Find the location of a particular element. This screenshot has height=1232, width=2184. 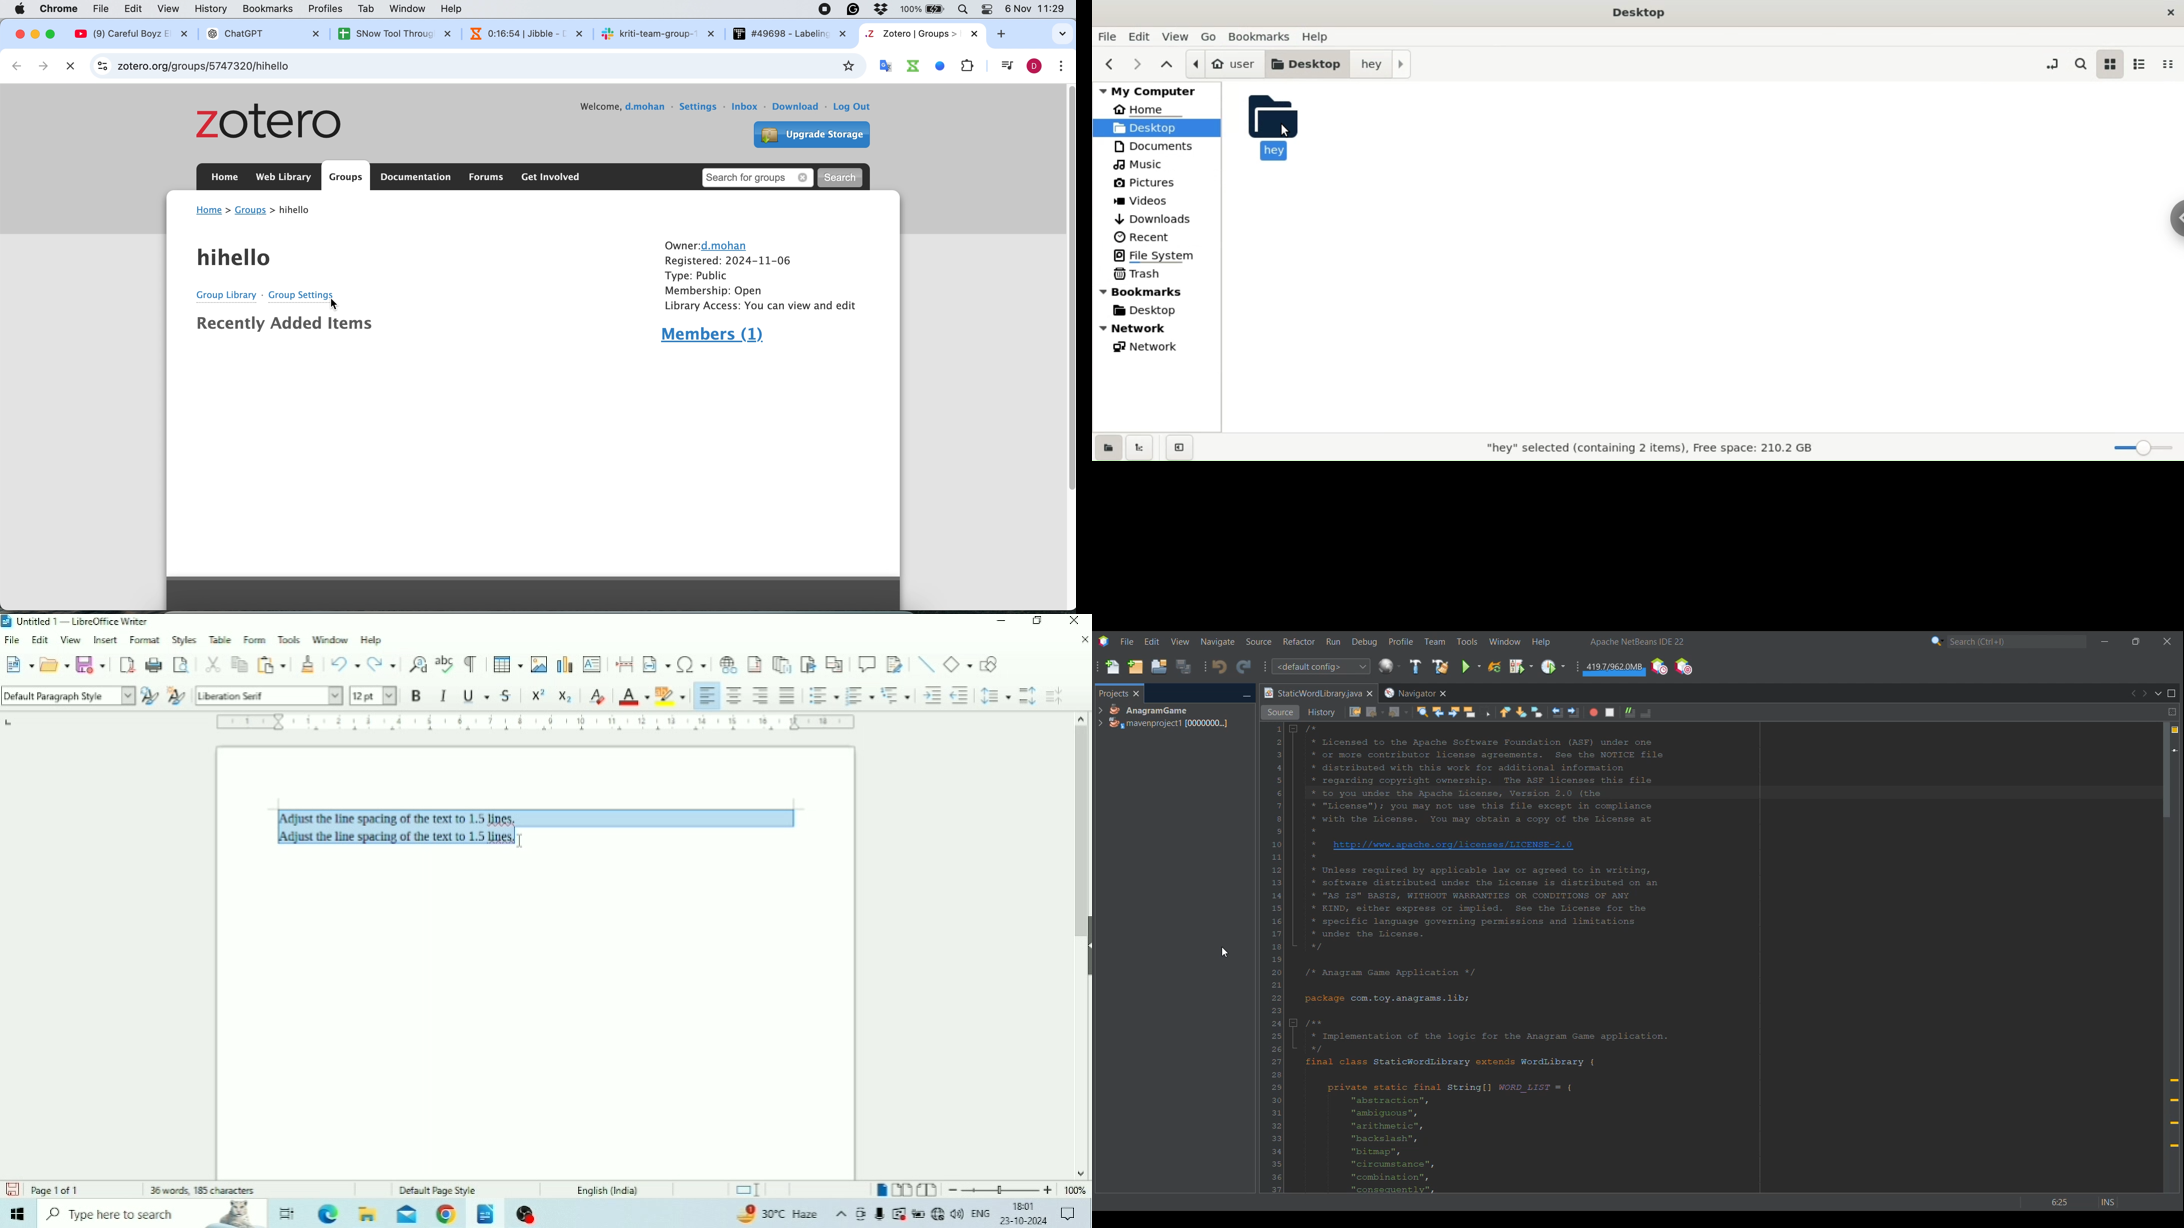

Book view is located at coordinates (926, 1189).